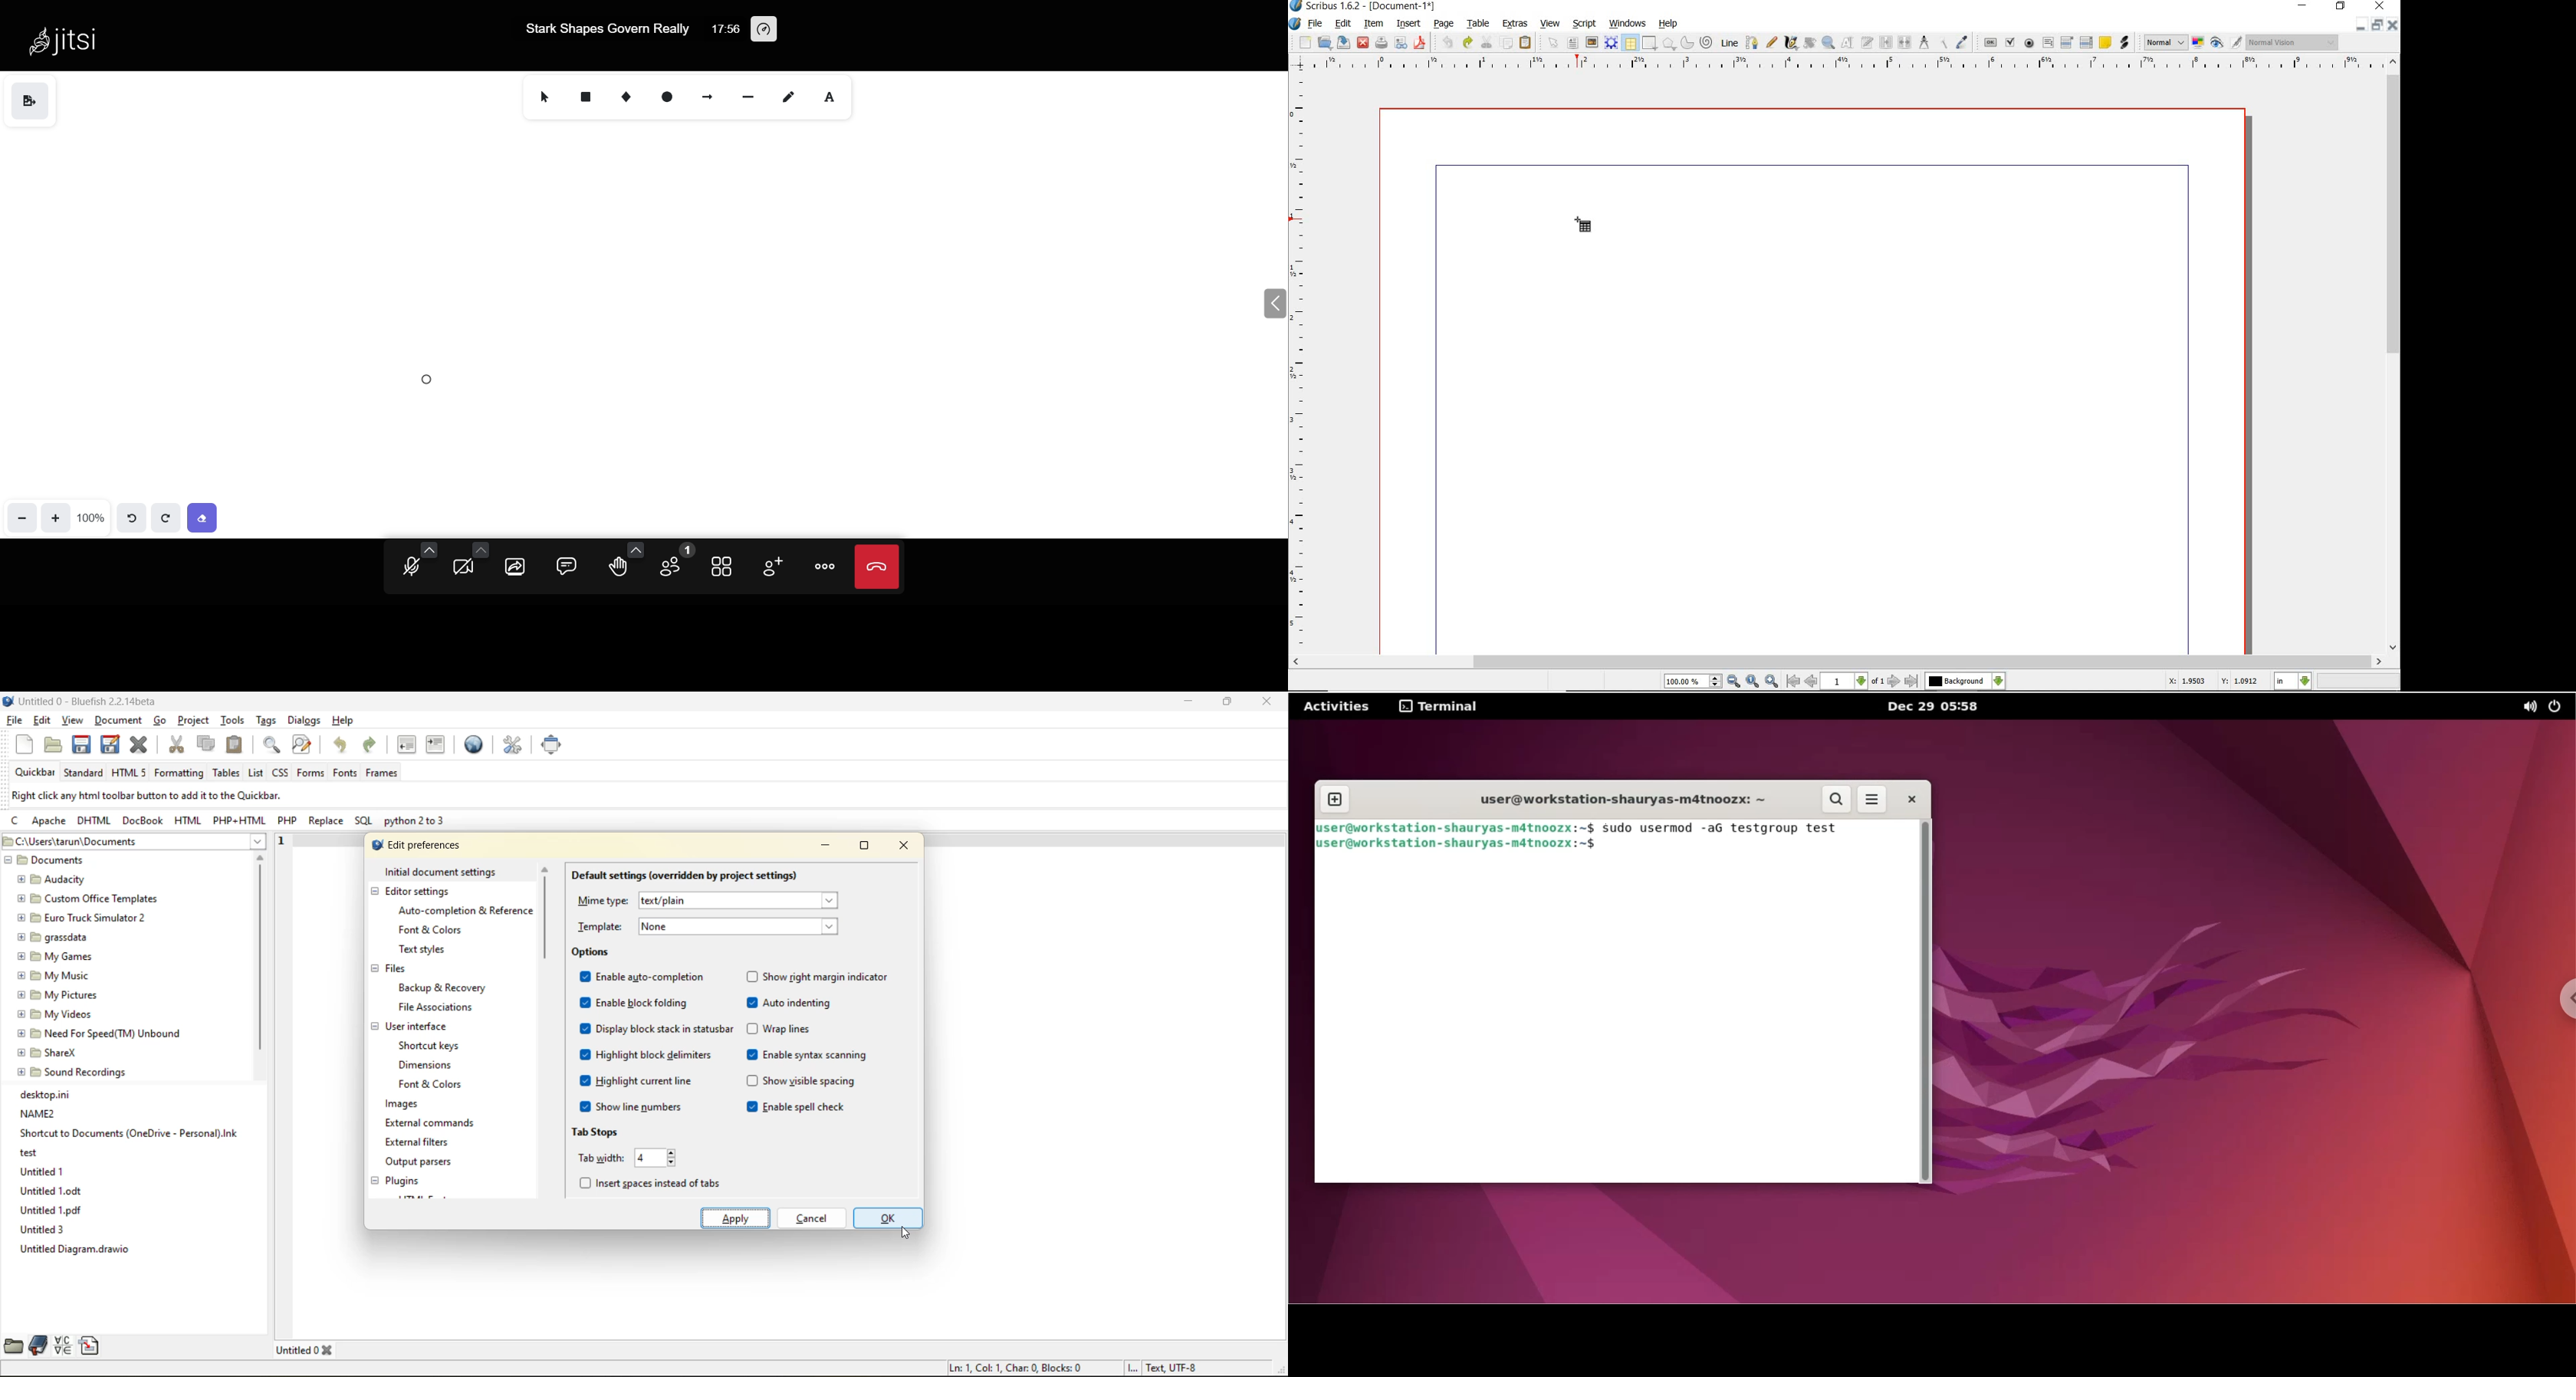 This screenshot has height=1400, width=2576. Describe the element at coordinates (1507, 44) in the screenshot. I see `copy` at that location.